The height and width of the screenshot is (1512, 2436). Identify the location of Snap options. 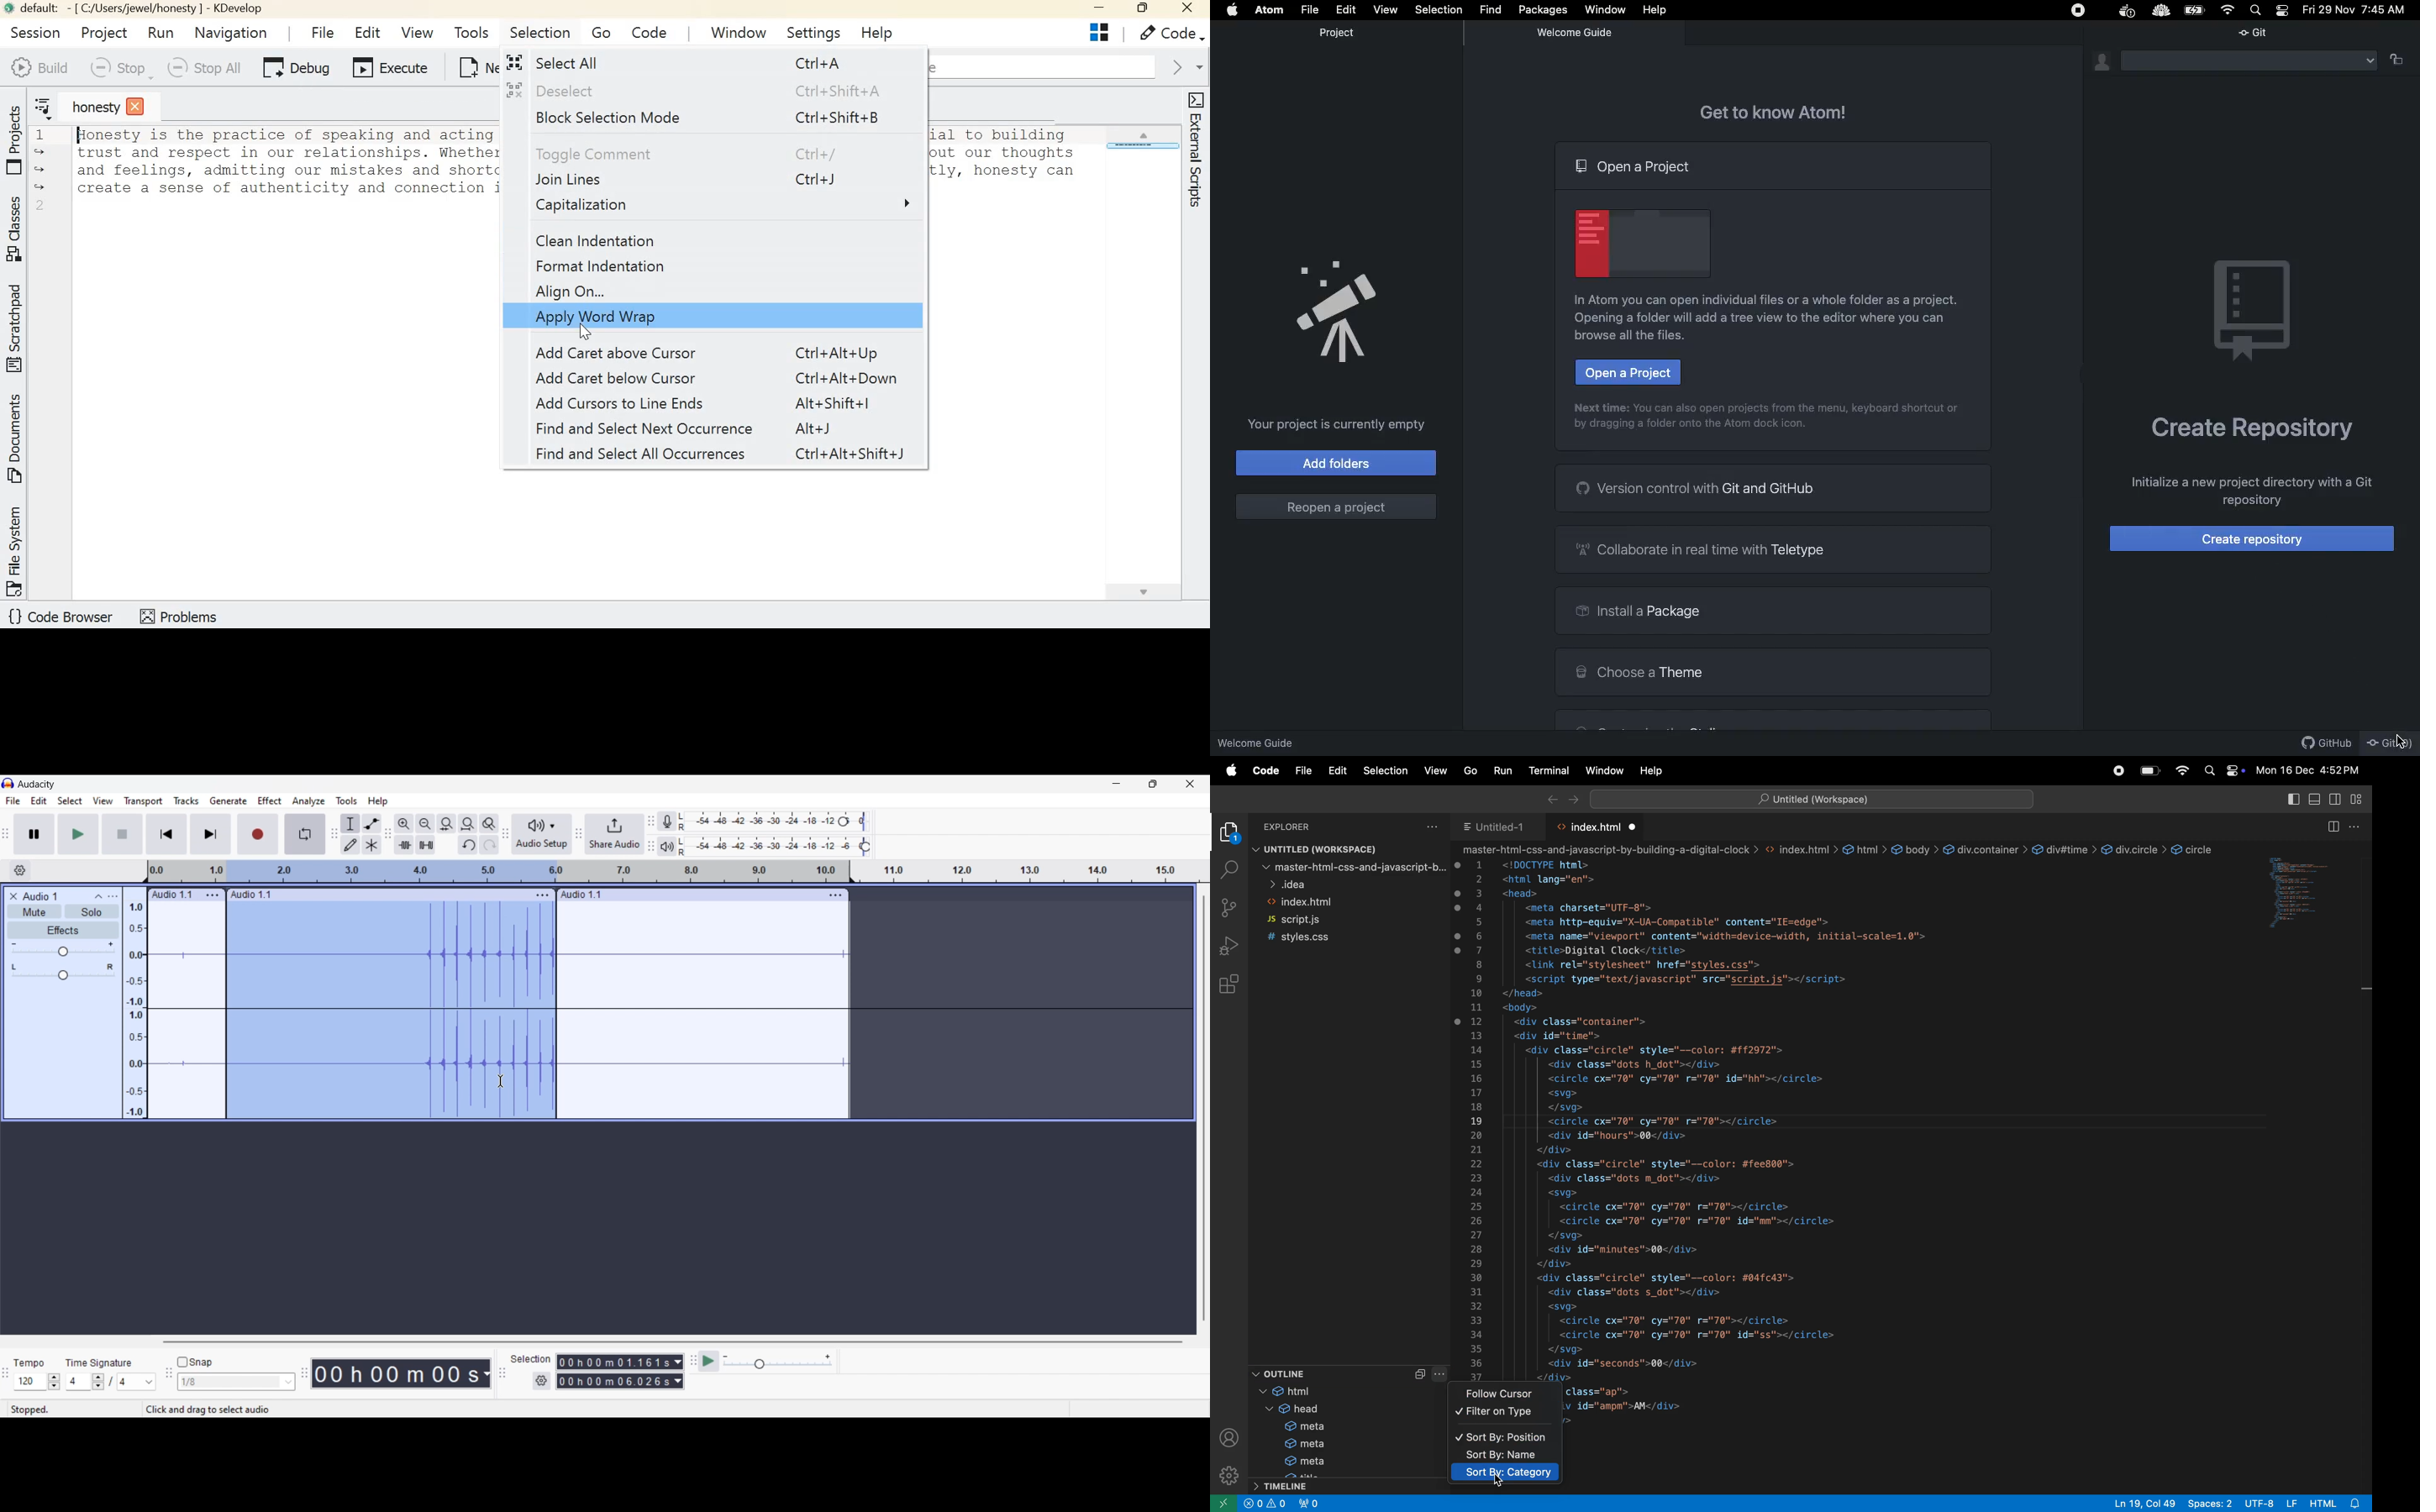
(289, 1382).